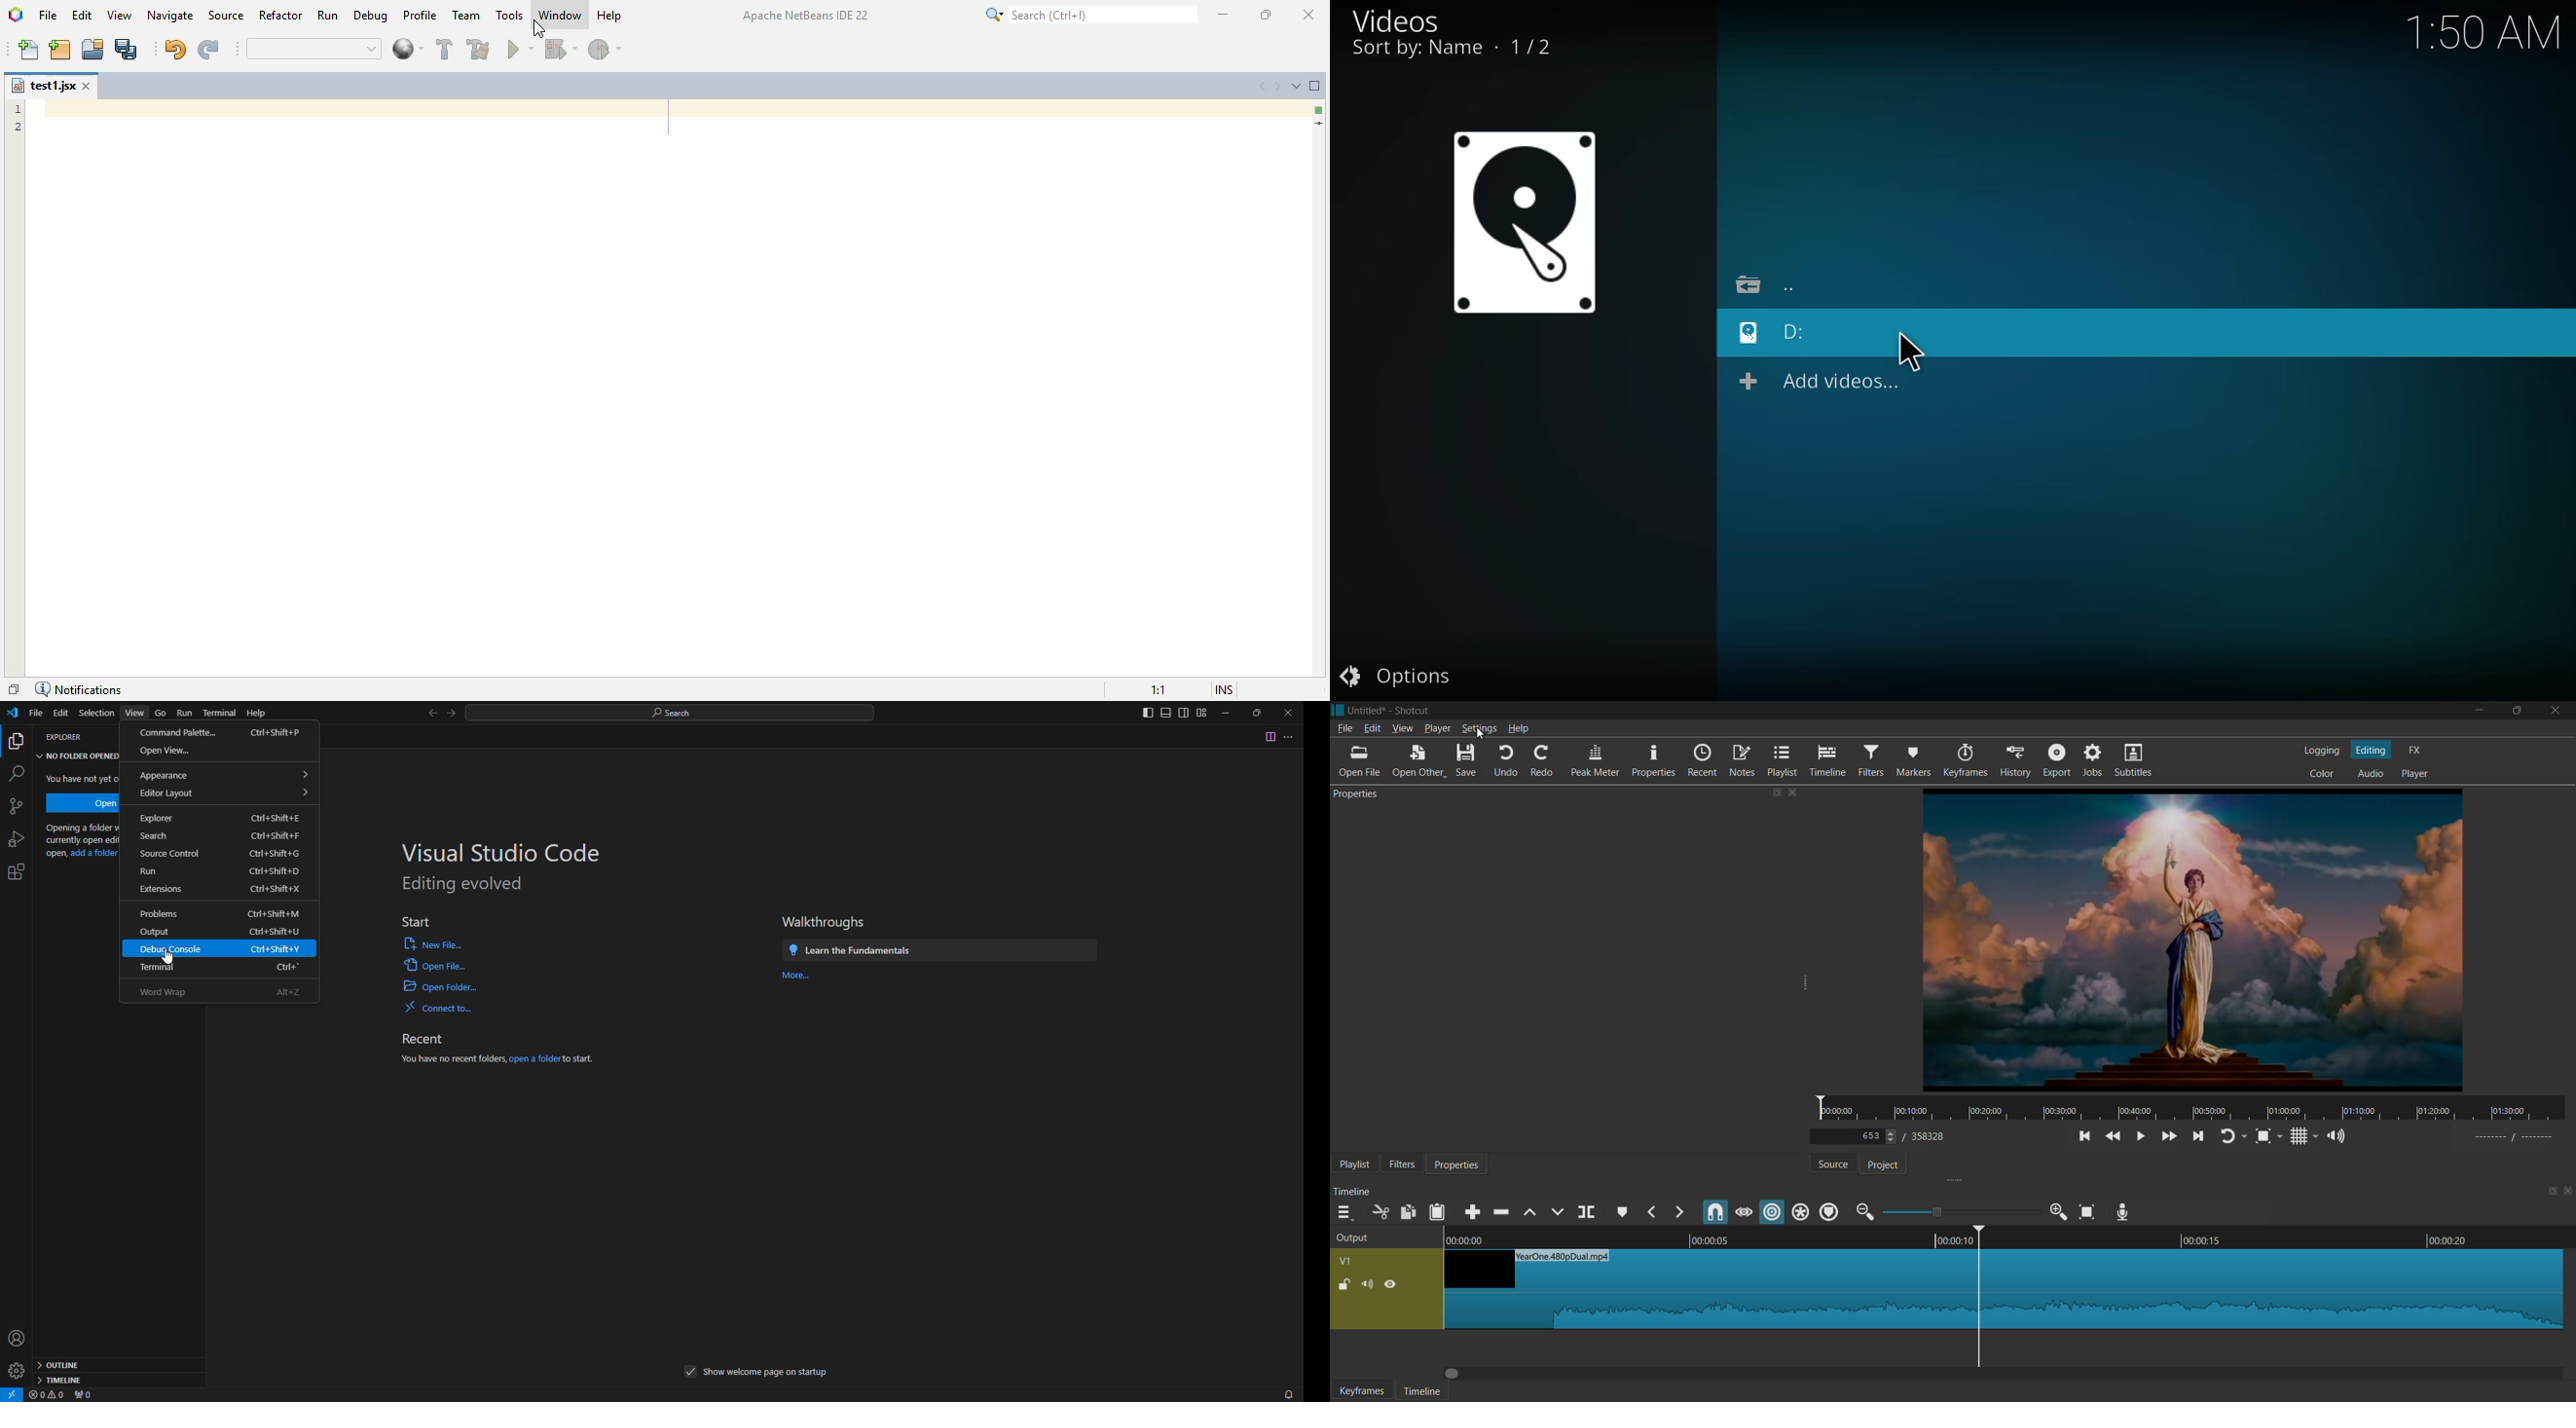 This screenshot has height=1428, width=2576. I want to click on Help, so click(259, 713).